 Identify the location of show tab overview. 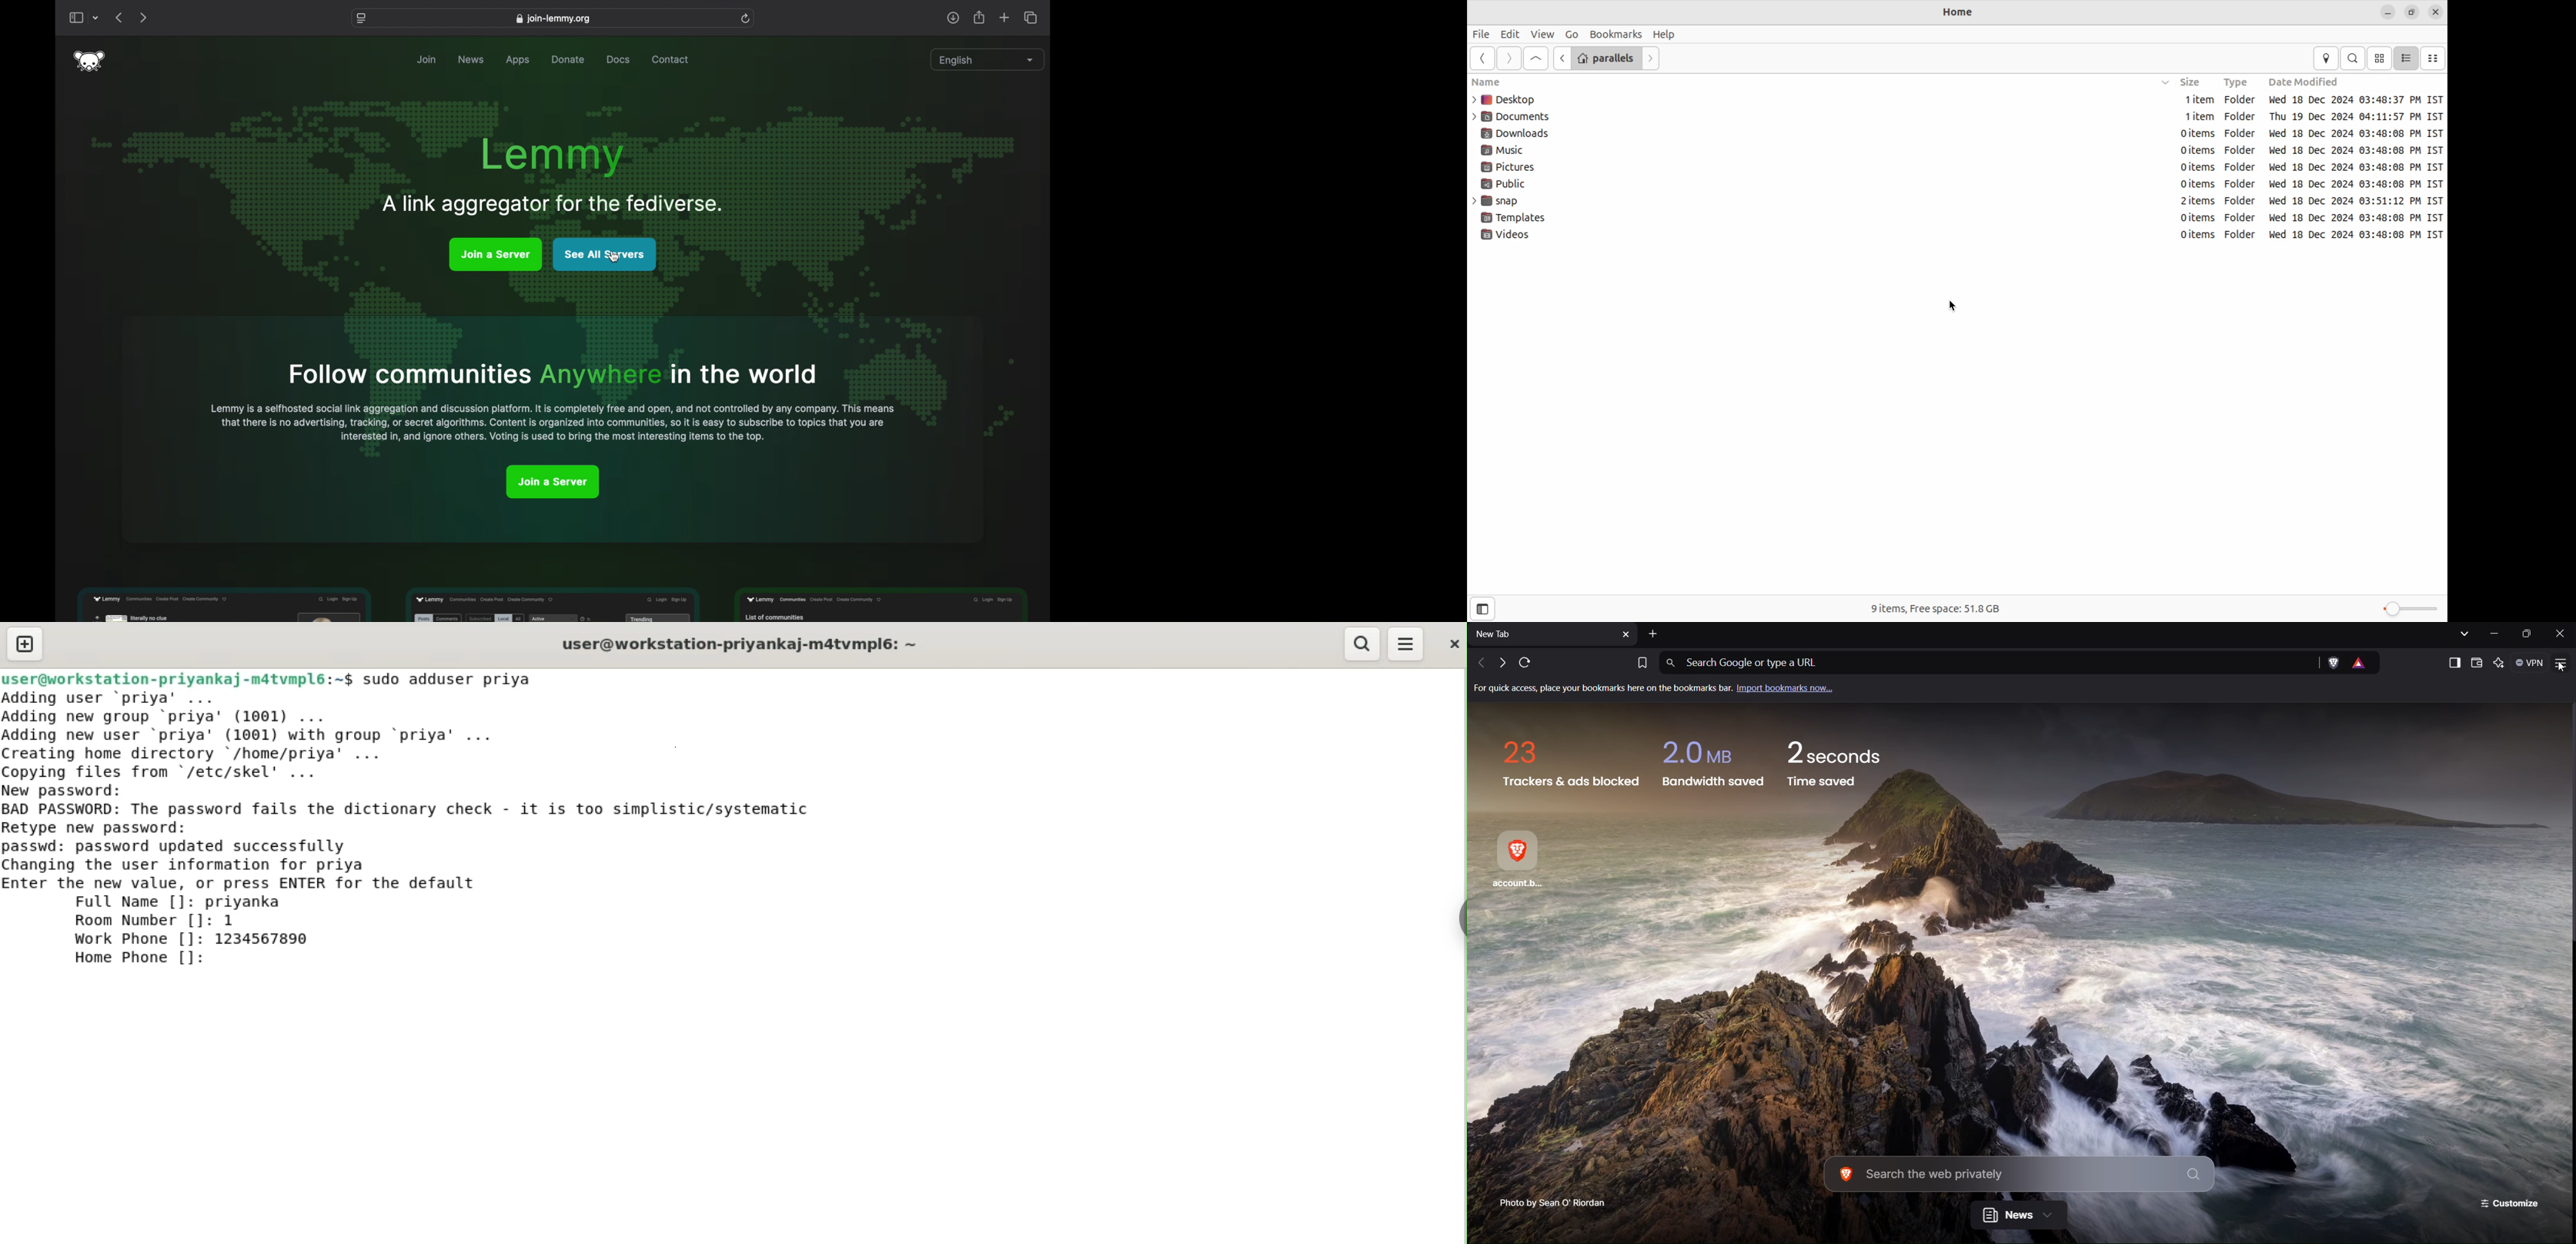
(1032, 17).